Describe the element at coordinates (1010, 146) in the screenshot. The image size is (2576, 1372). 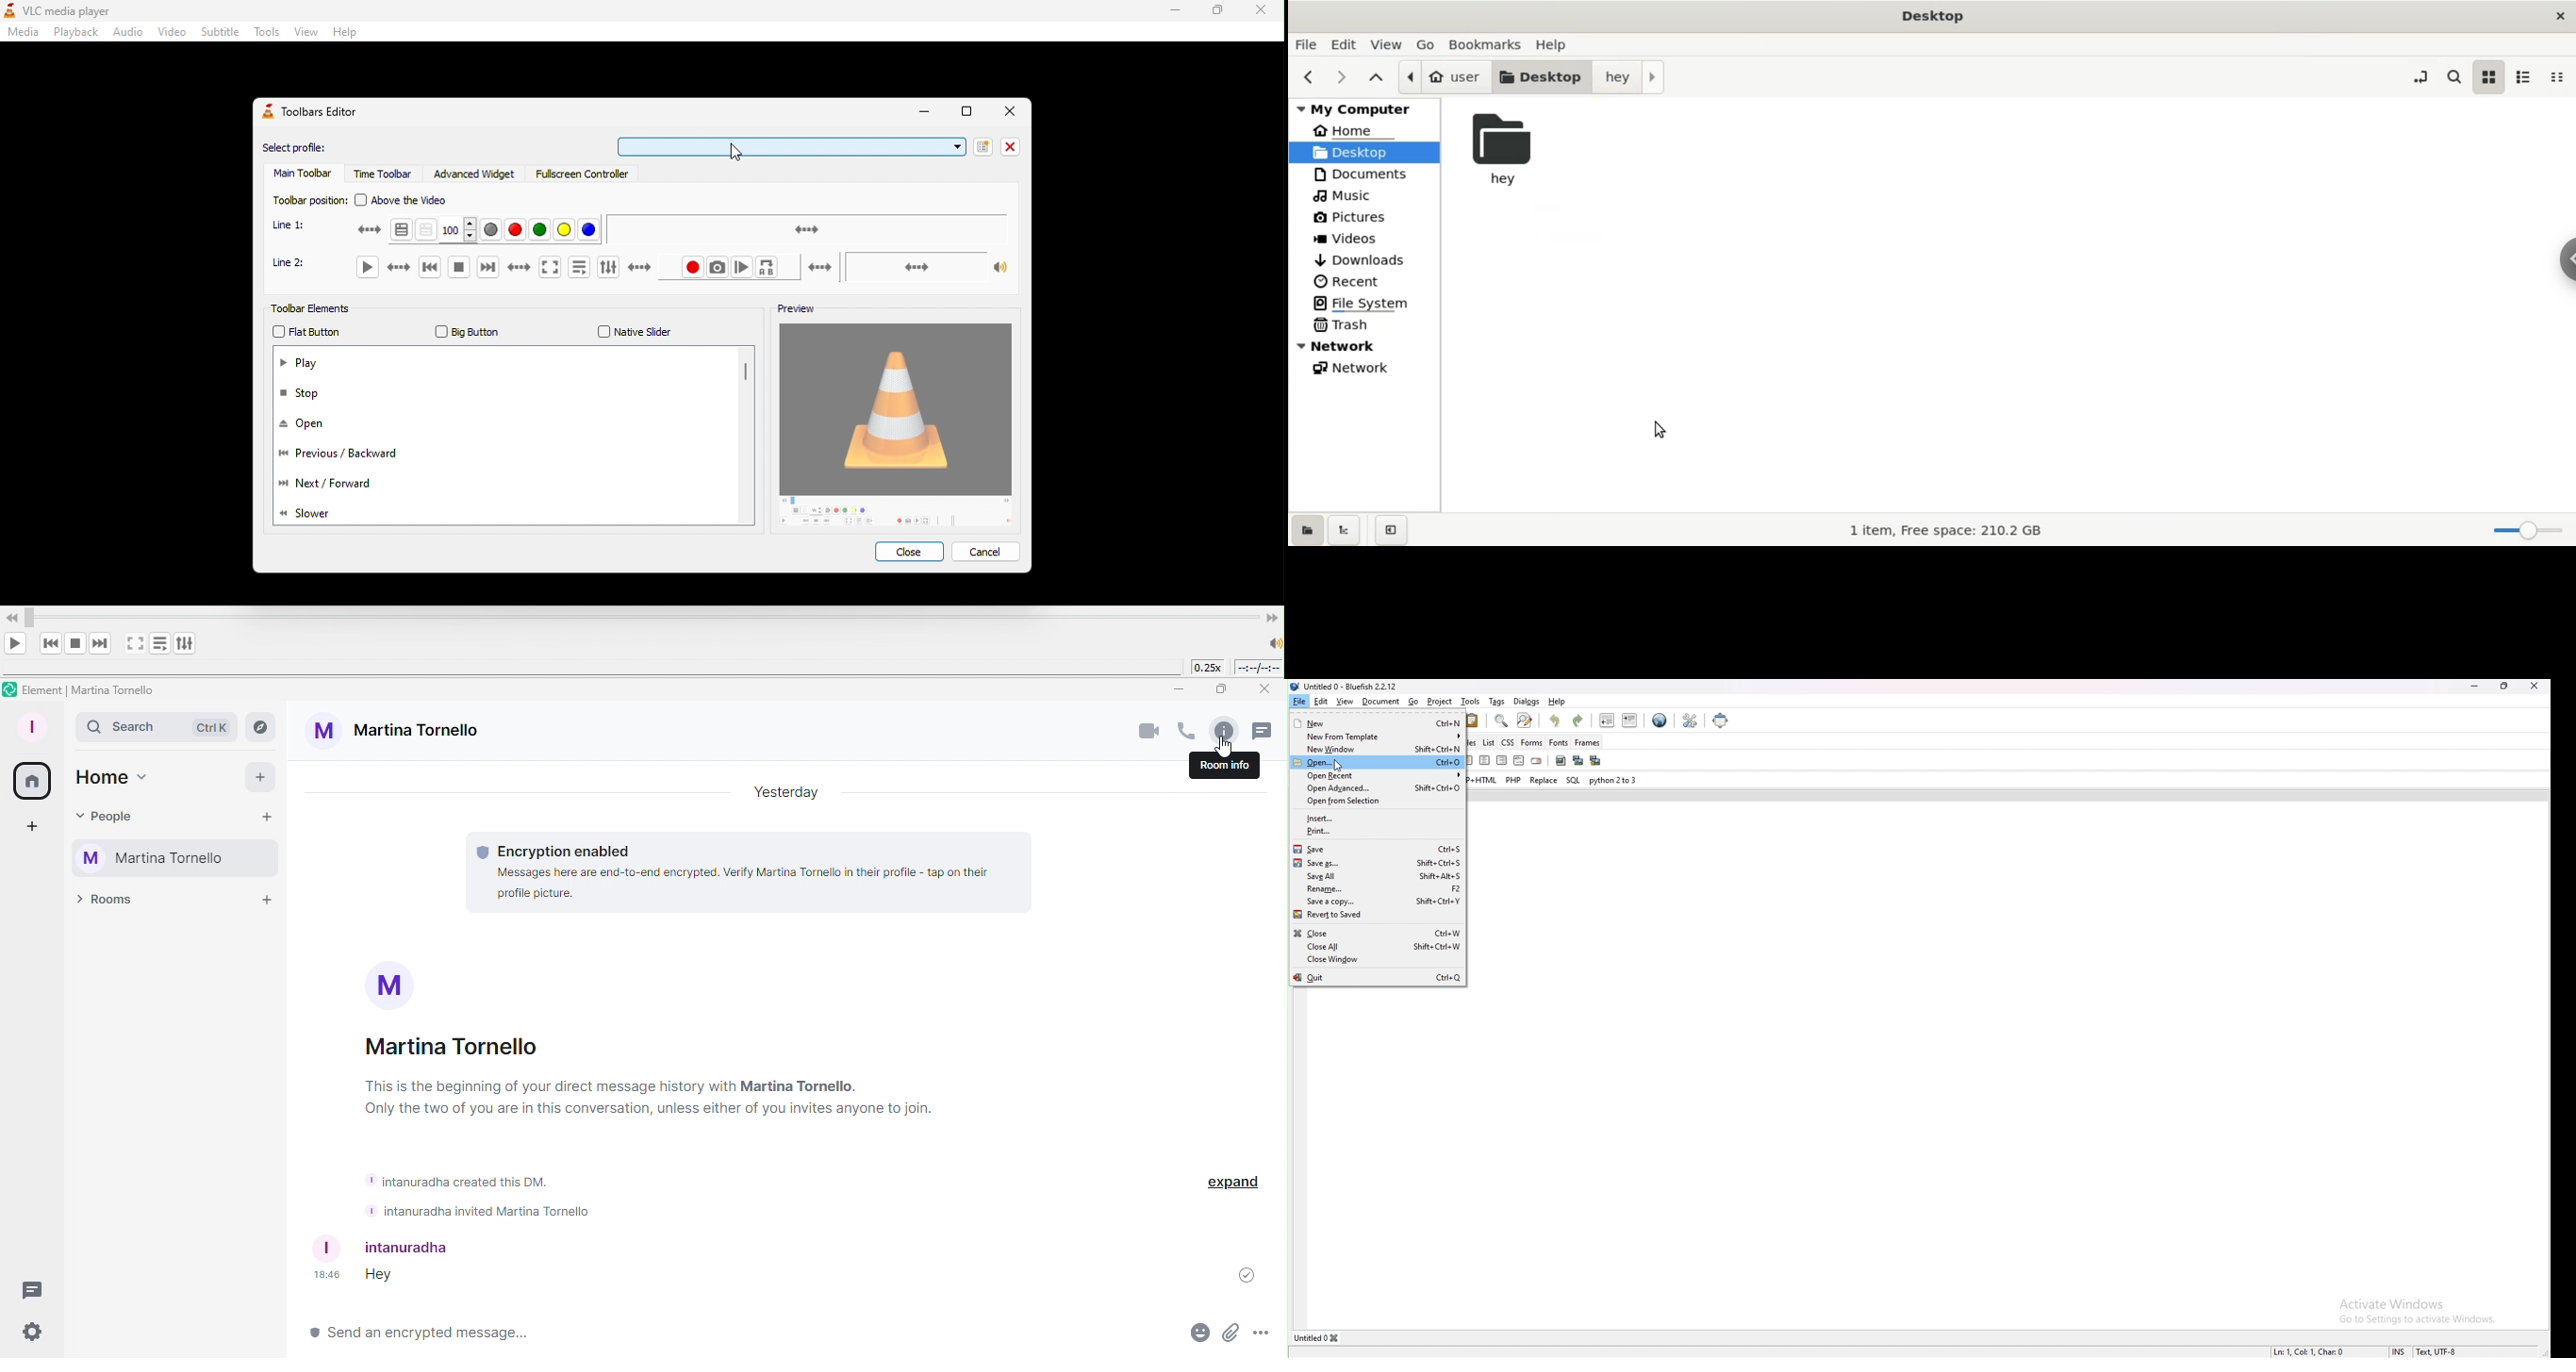
I see `close` at that location.